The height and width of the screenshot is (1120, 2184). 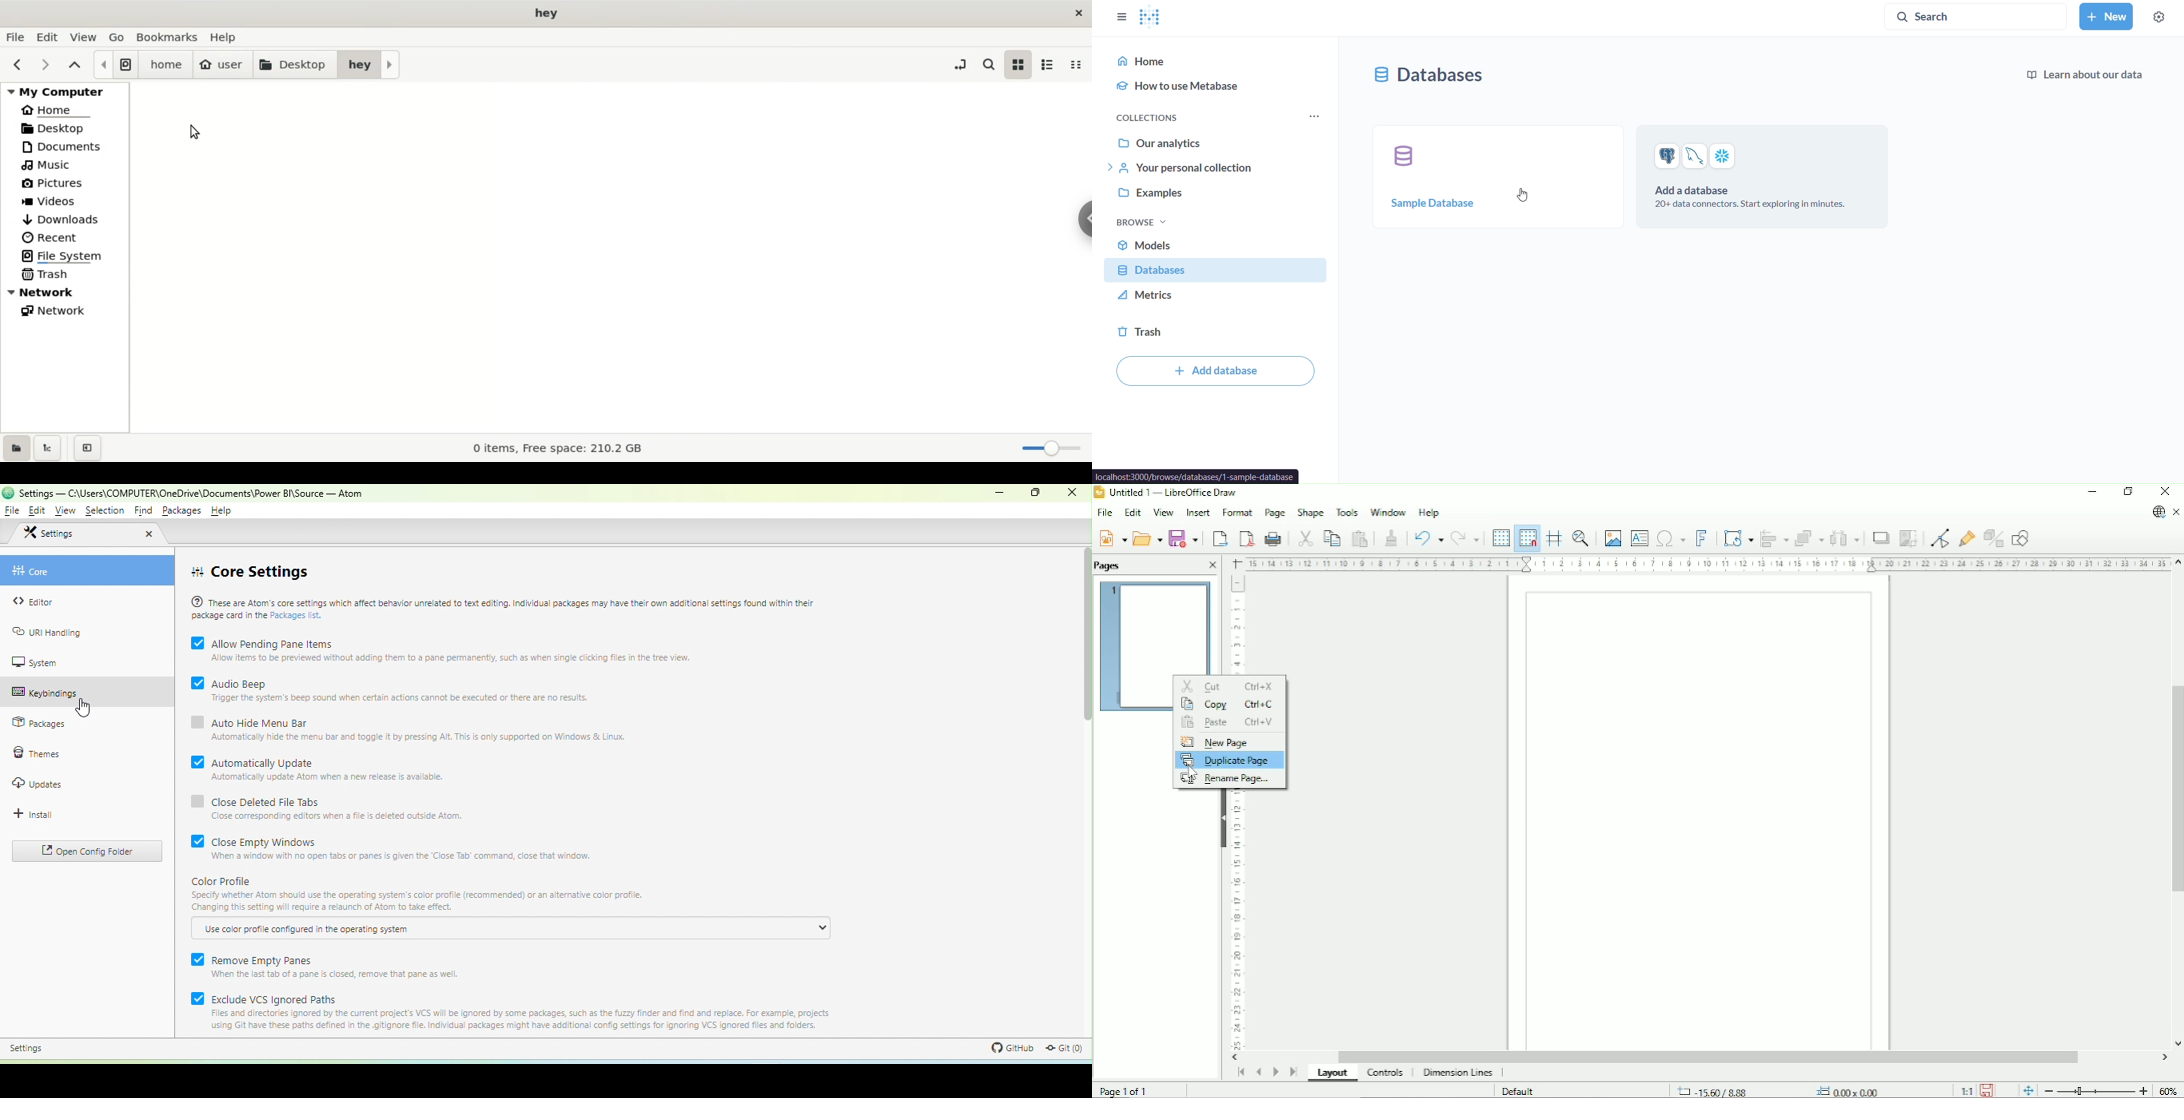 What do you see at coordinates (256, 760) in the screenshot?
I see `automatically update` at bounding box center [256, 760].